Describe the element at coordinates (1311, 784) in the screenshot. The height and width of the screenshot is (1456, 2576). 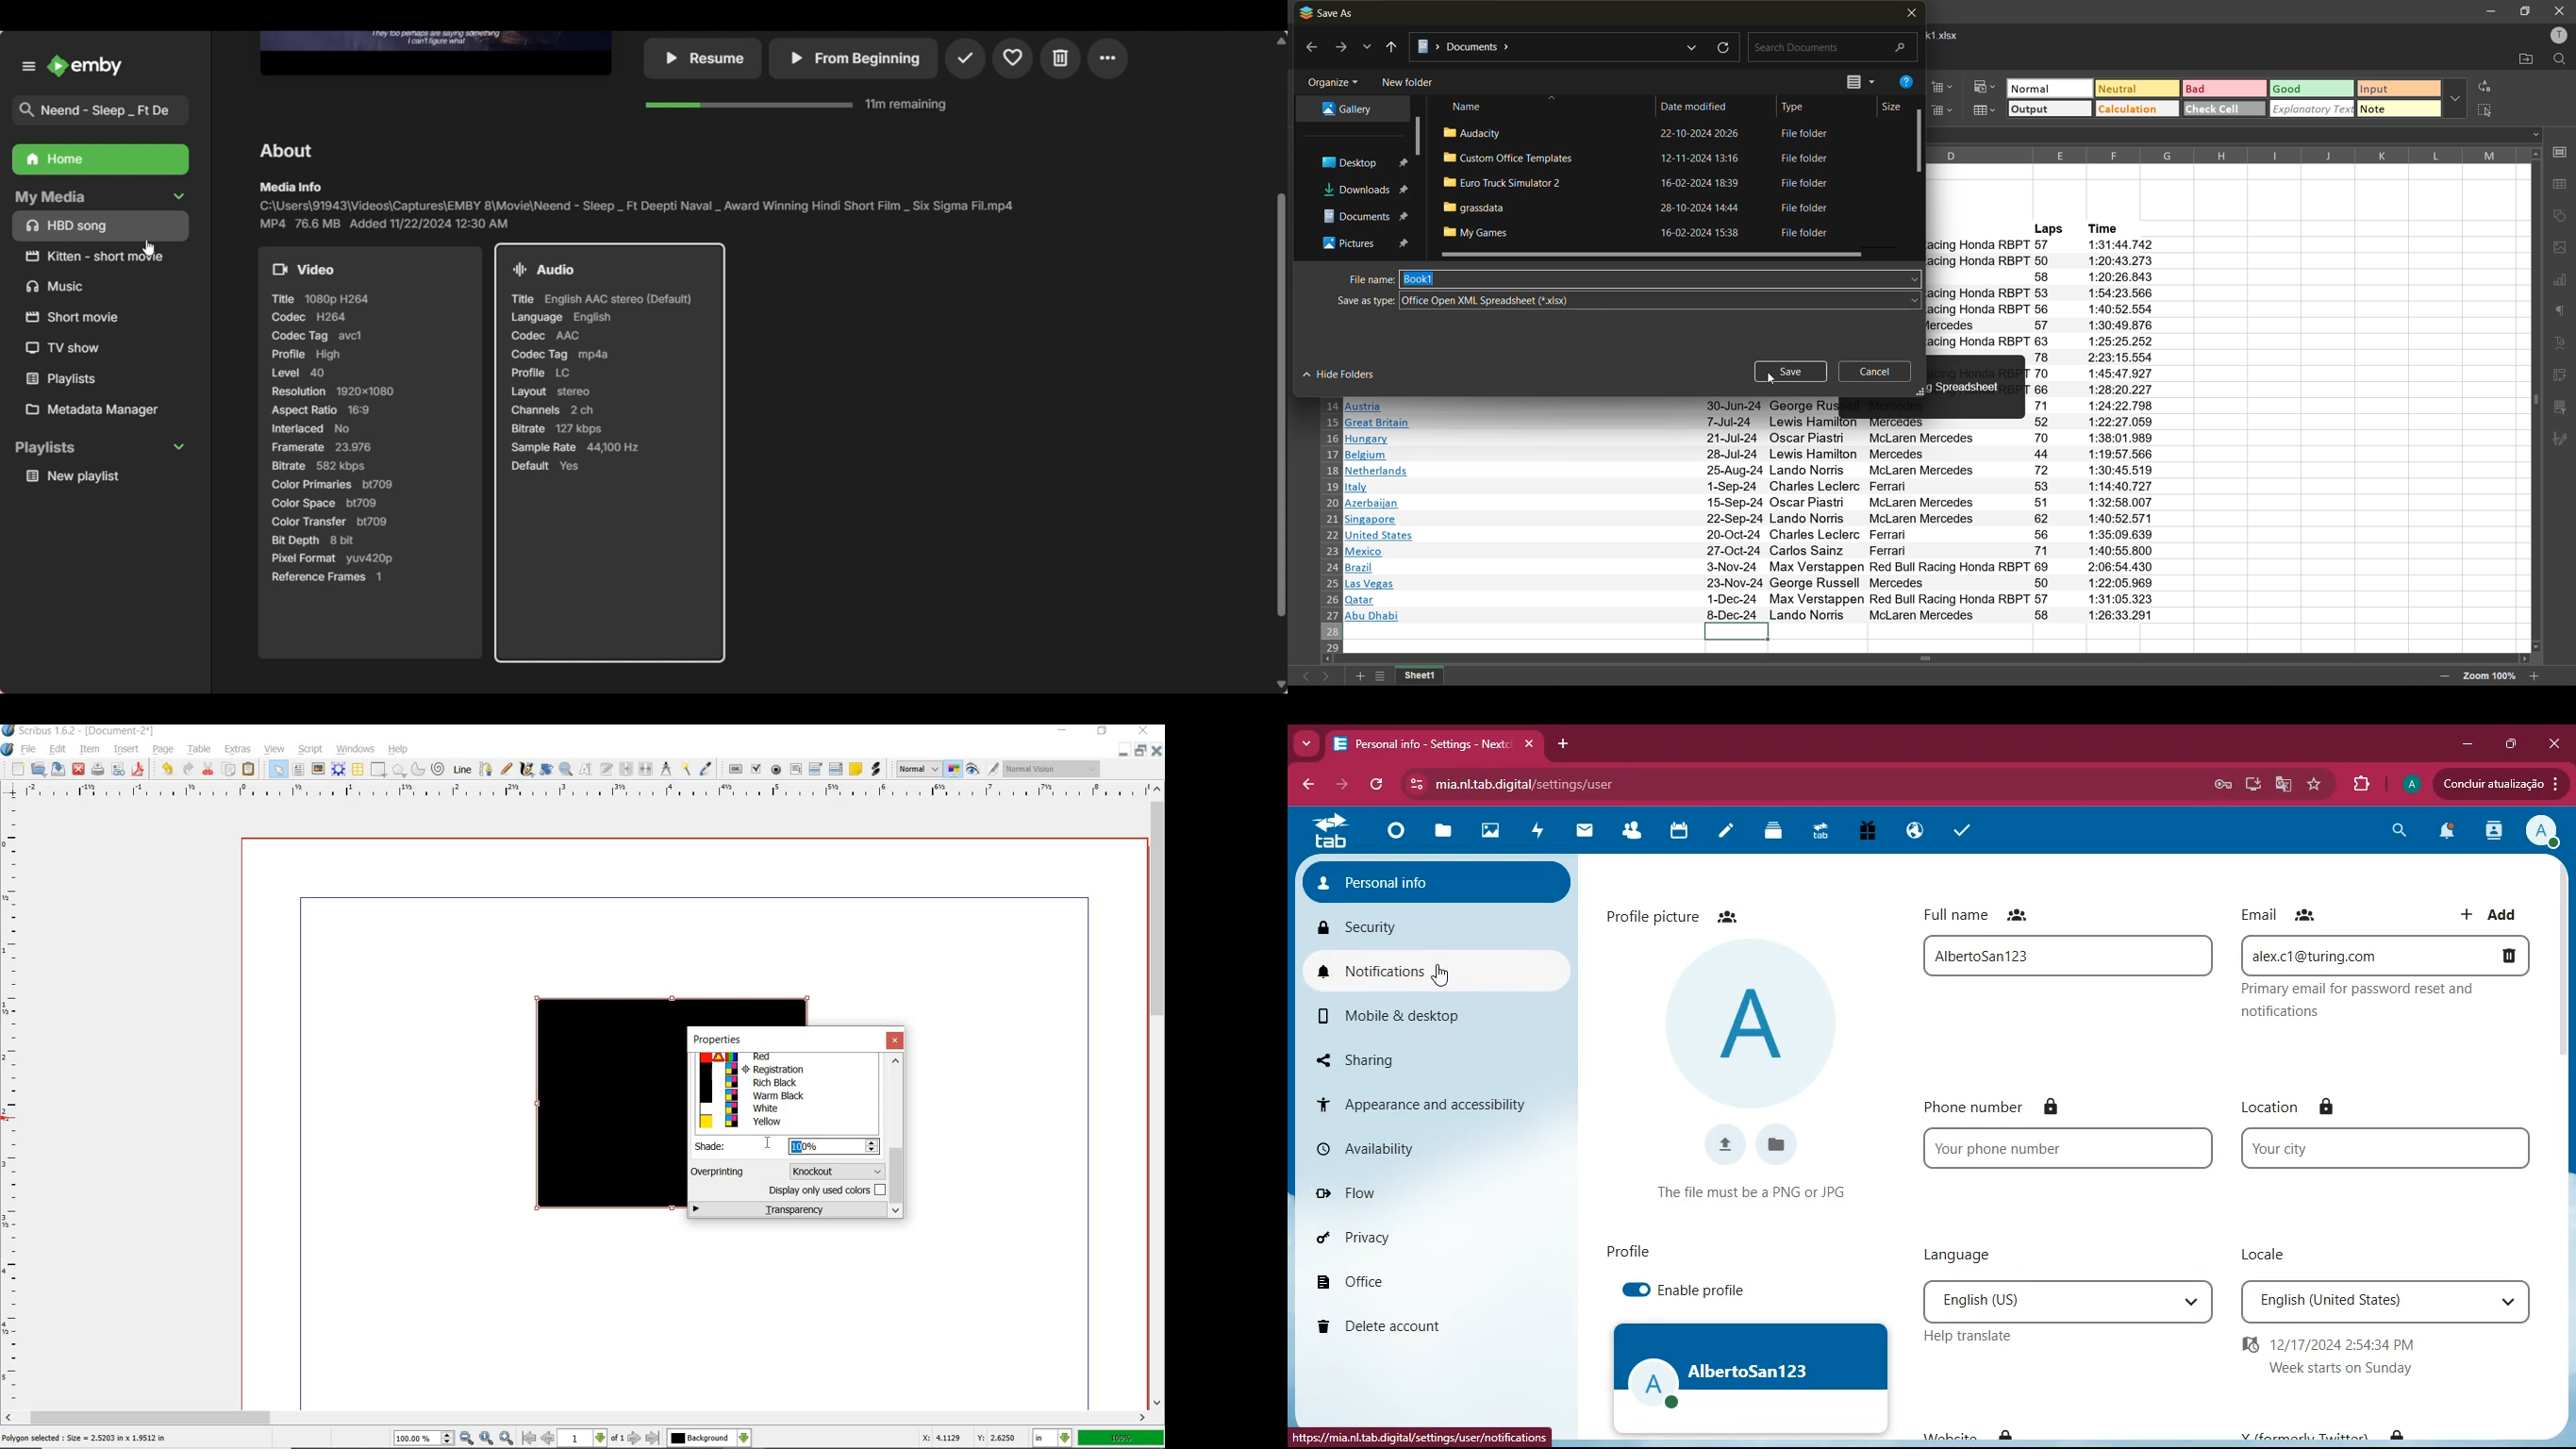
I see `back` at that location.